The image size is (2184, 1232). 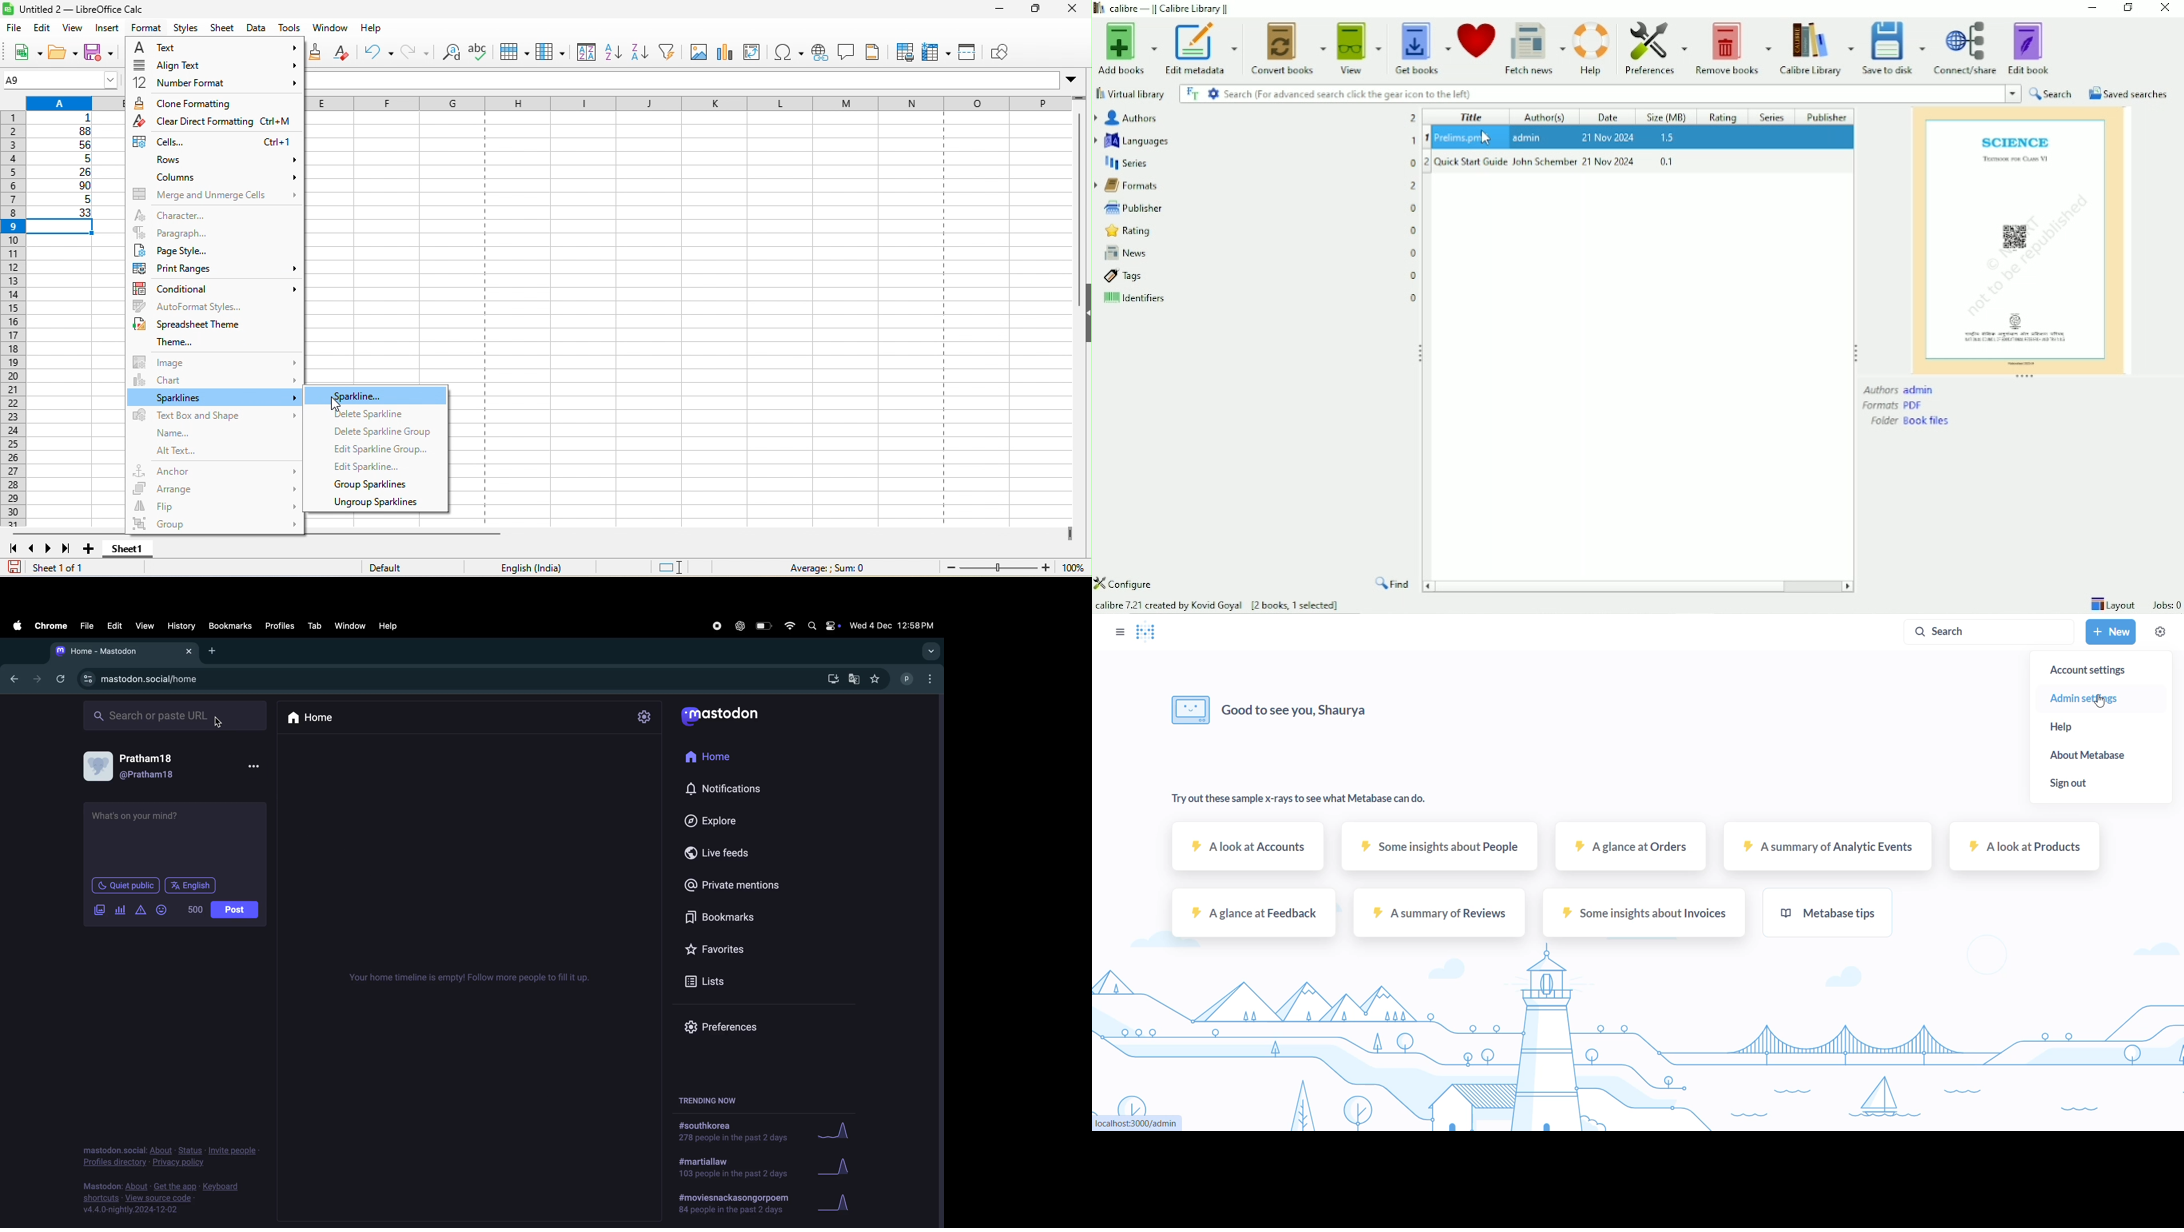 What do you see at coordinates (530, 568) in the screenshot?
I see `text language` at bounding box center [530, 568].